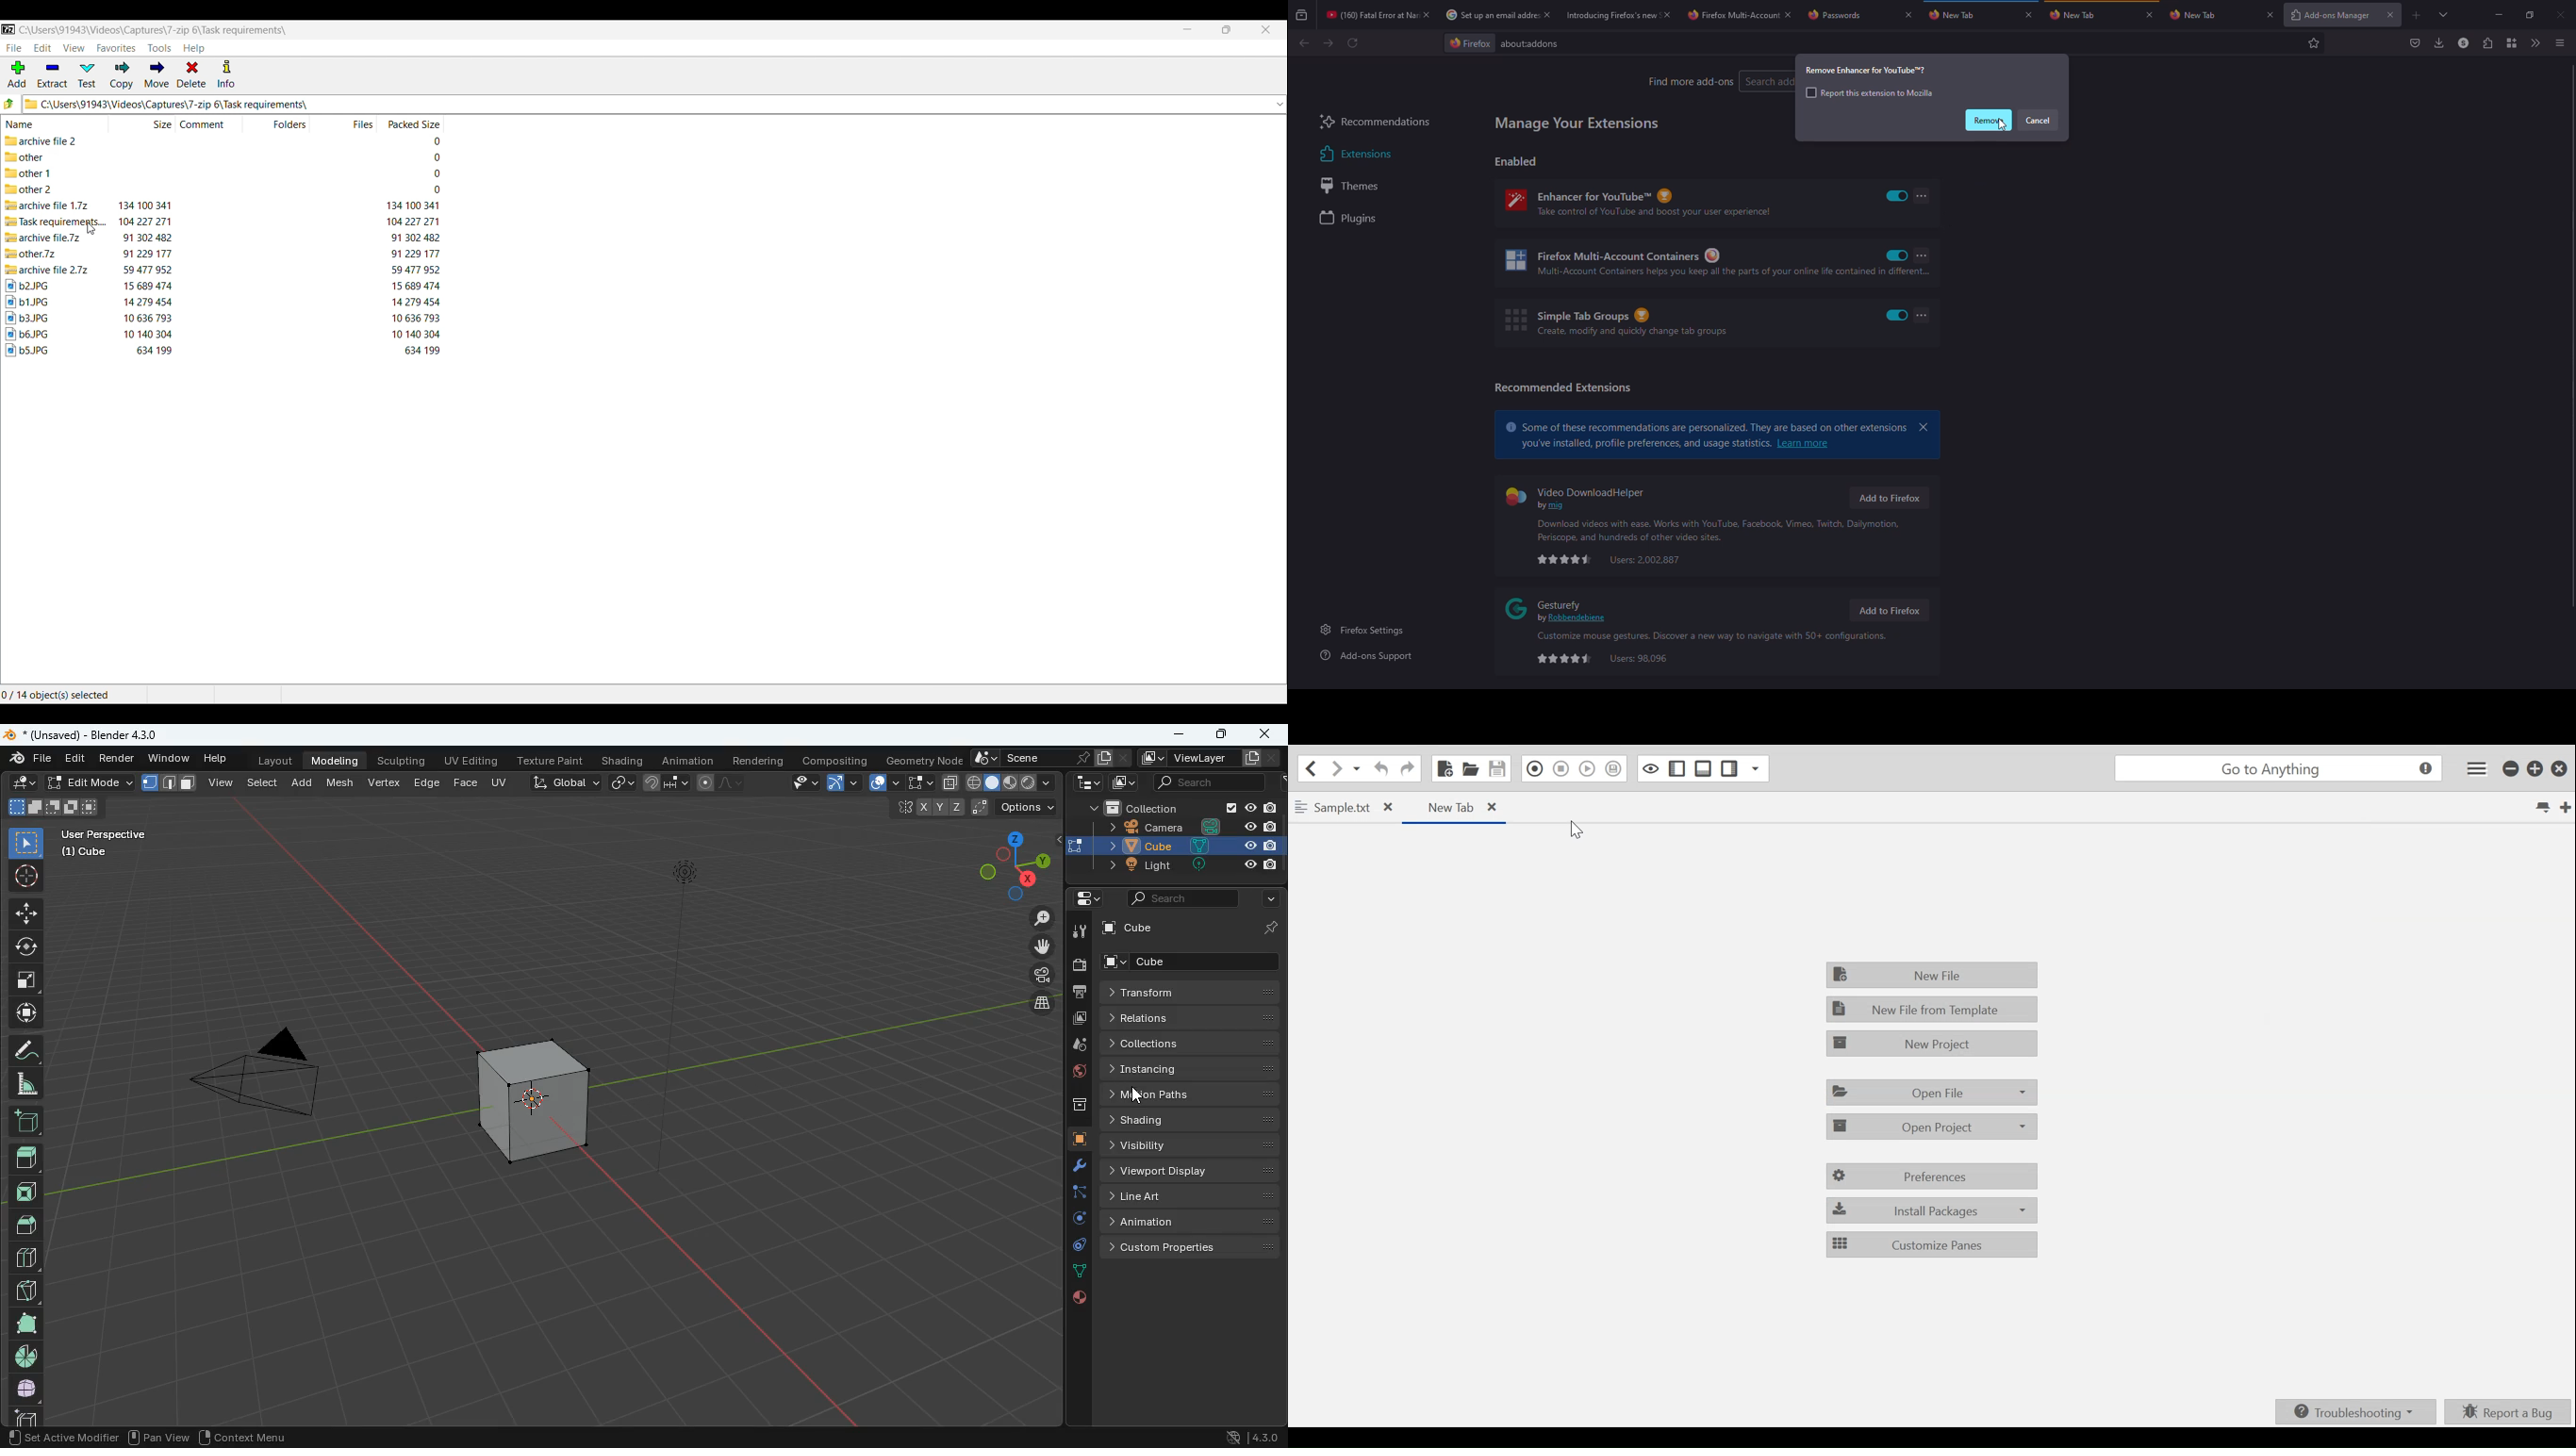 The height and width of the screenshot is (1456, 2576). What do you see at coordinates (25, 1356) in the screenshot?
I see `pie` at bounding box center [25, 1356].